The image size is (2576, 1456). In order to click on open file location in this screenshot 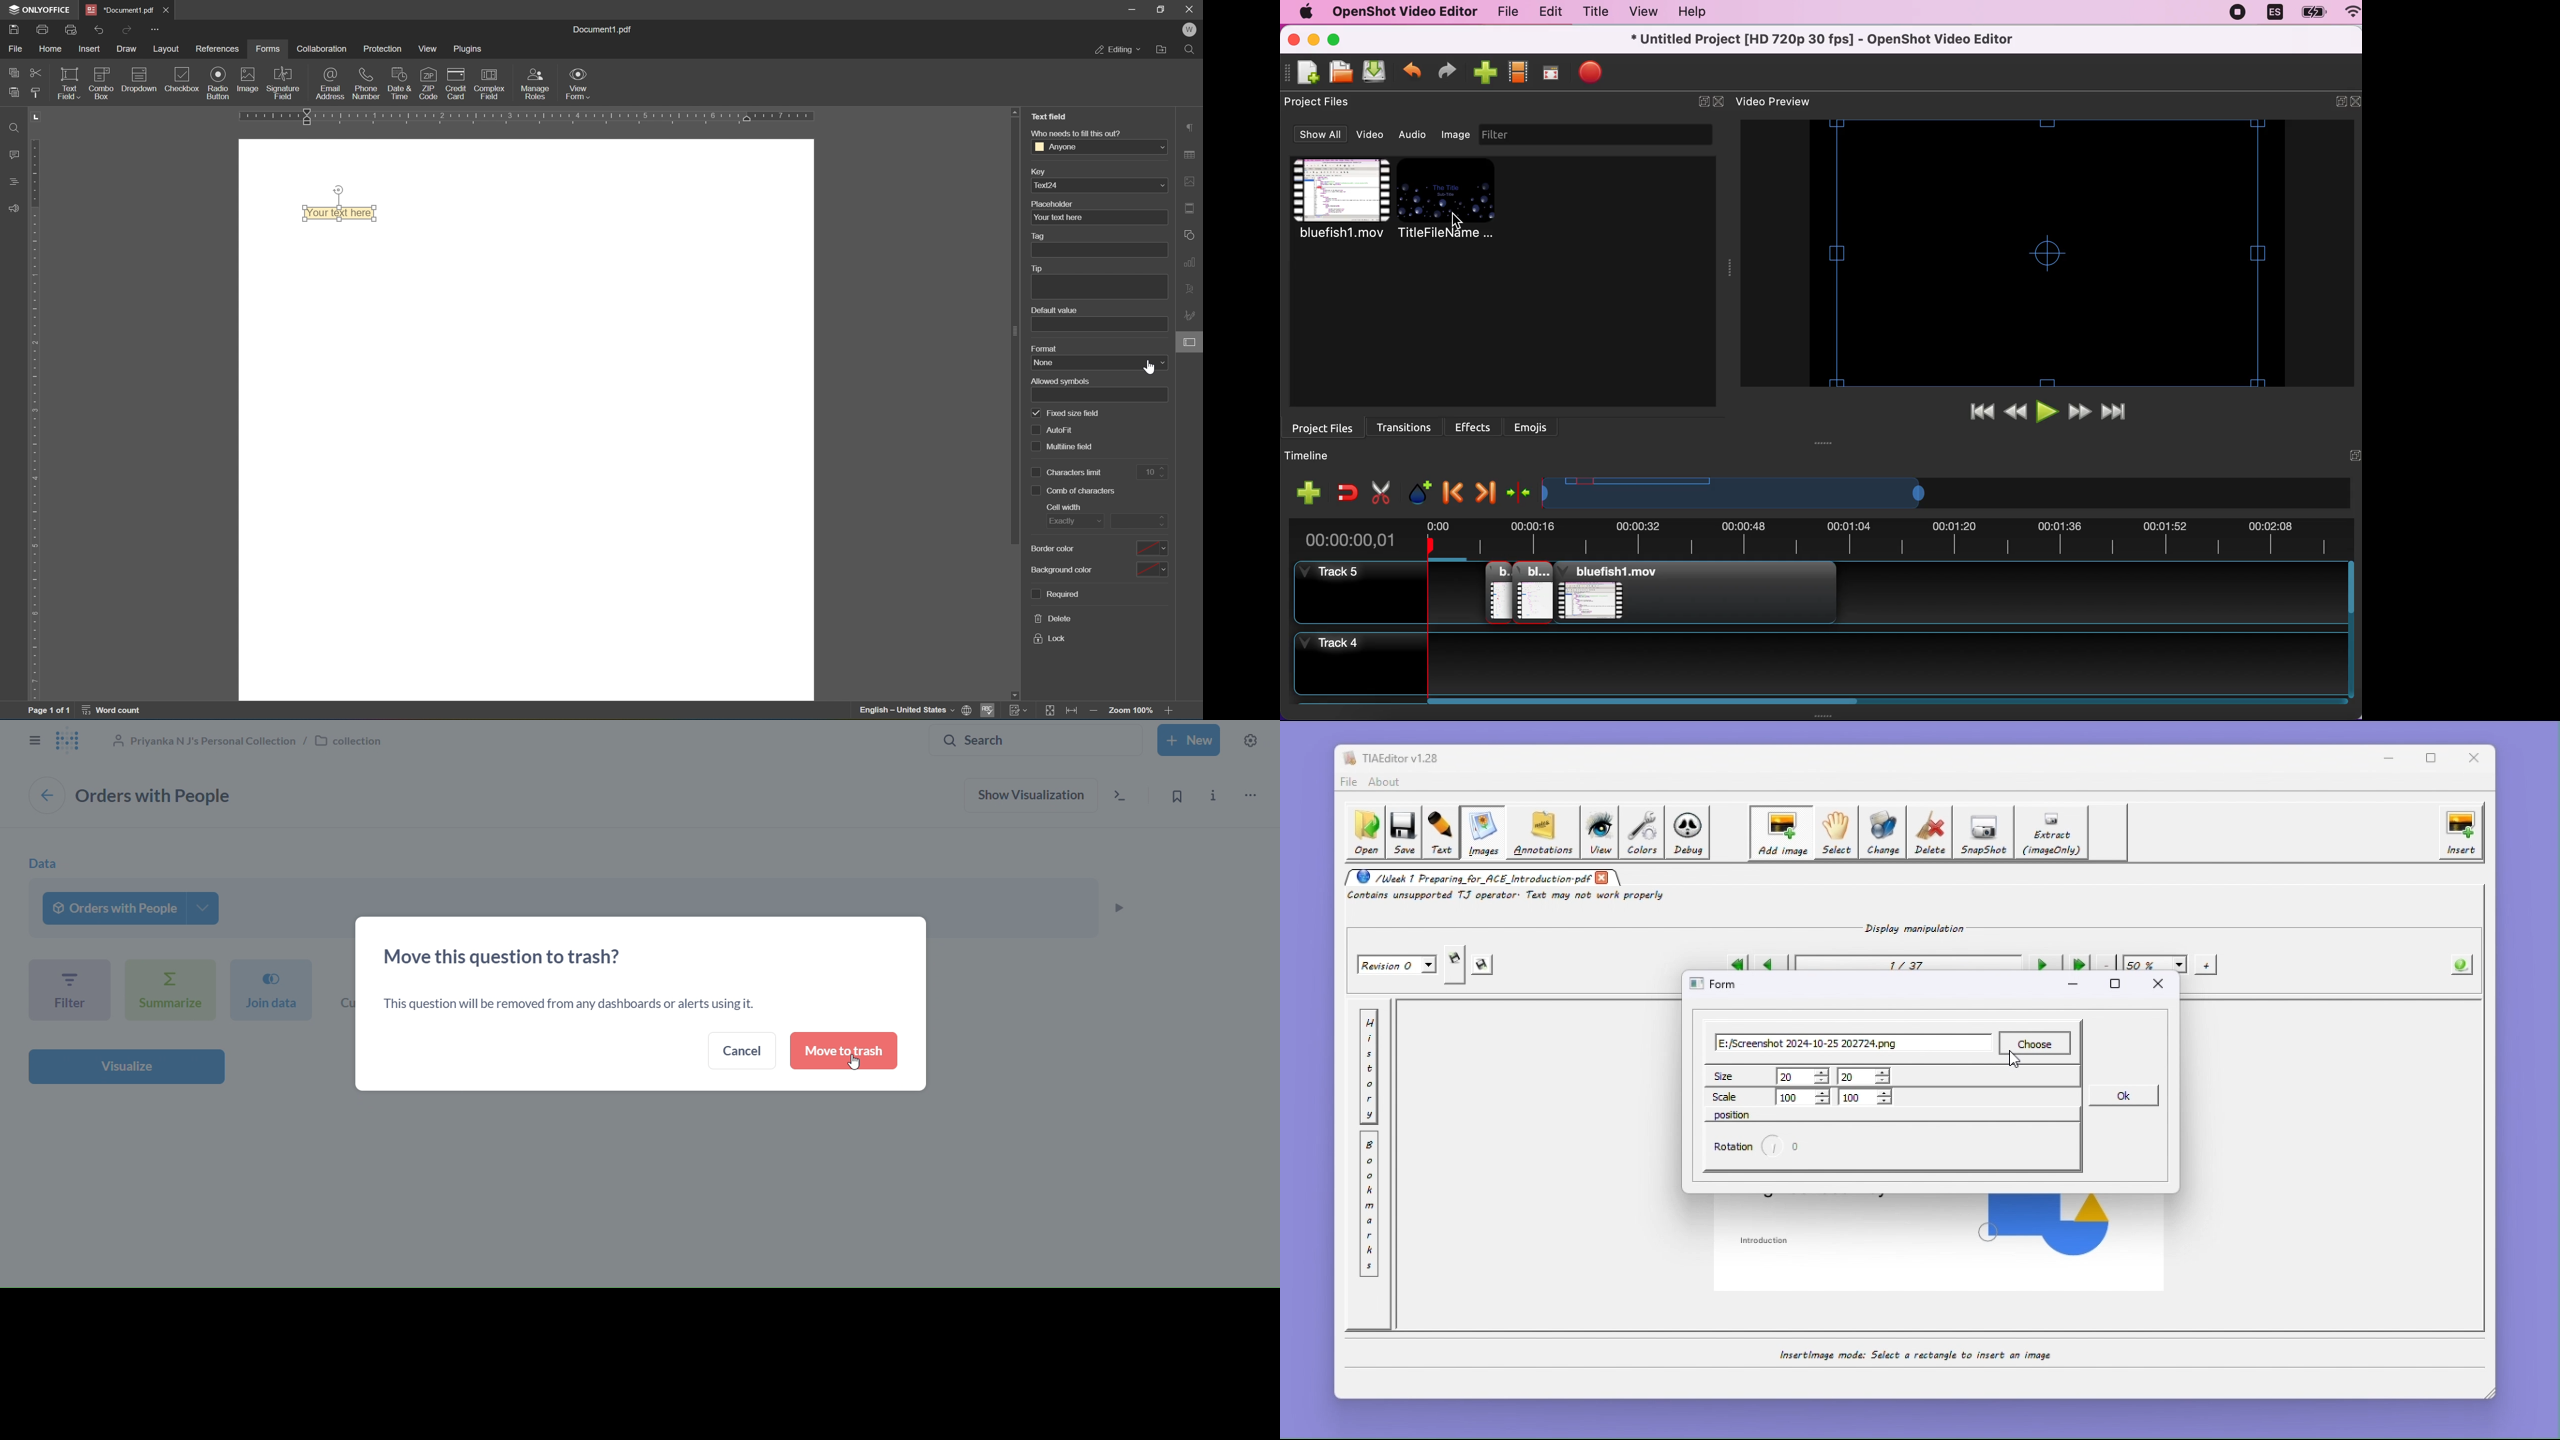, I will do `click(1164, 48)`.